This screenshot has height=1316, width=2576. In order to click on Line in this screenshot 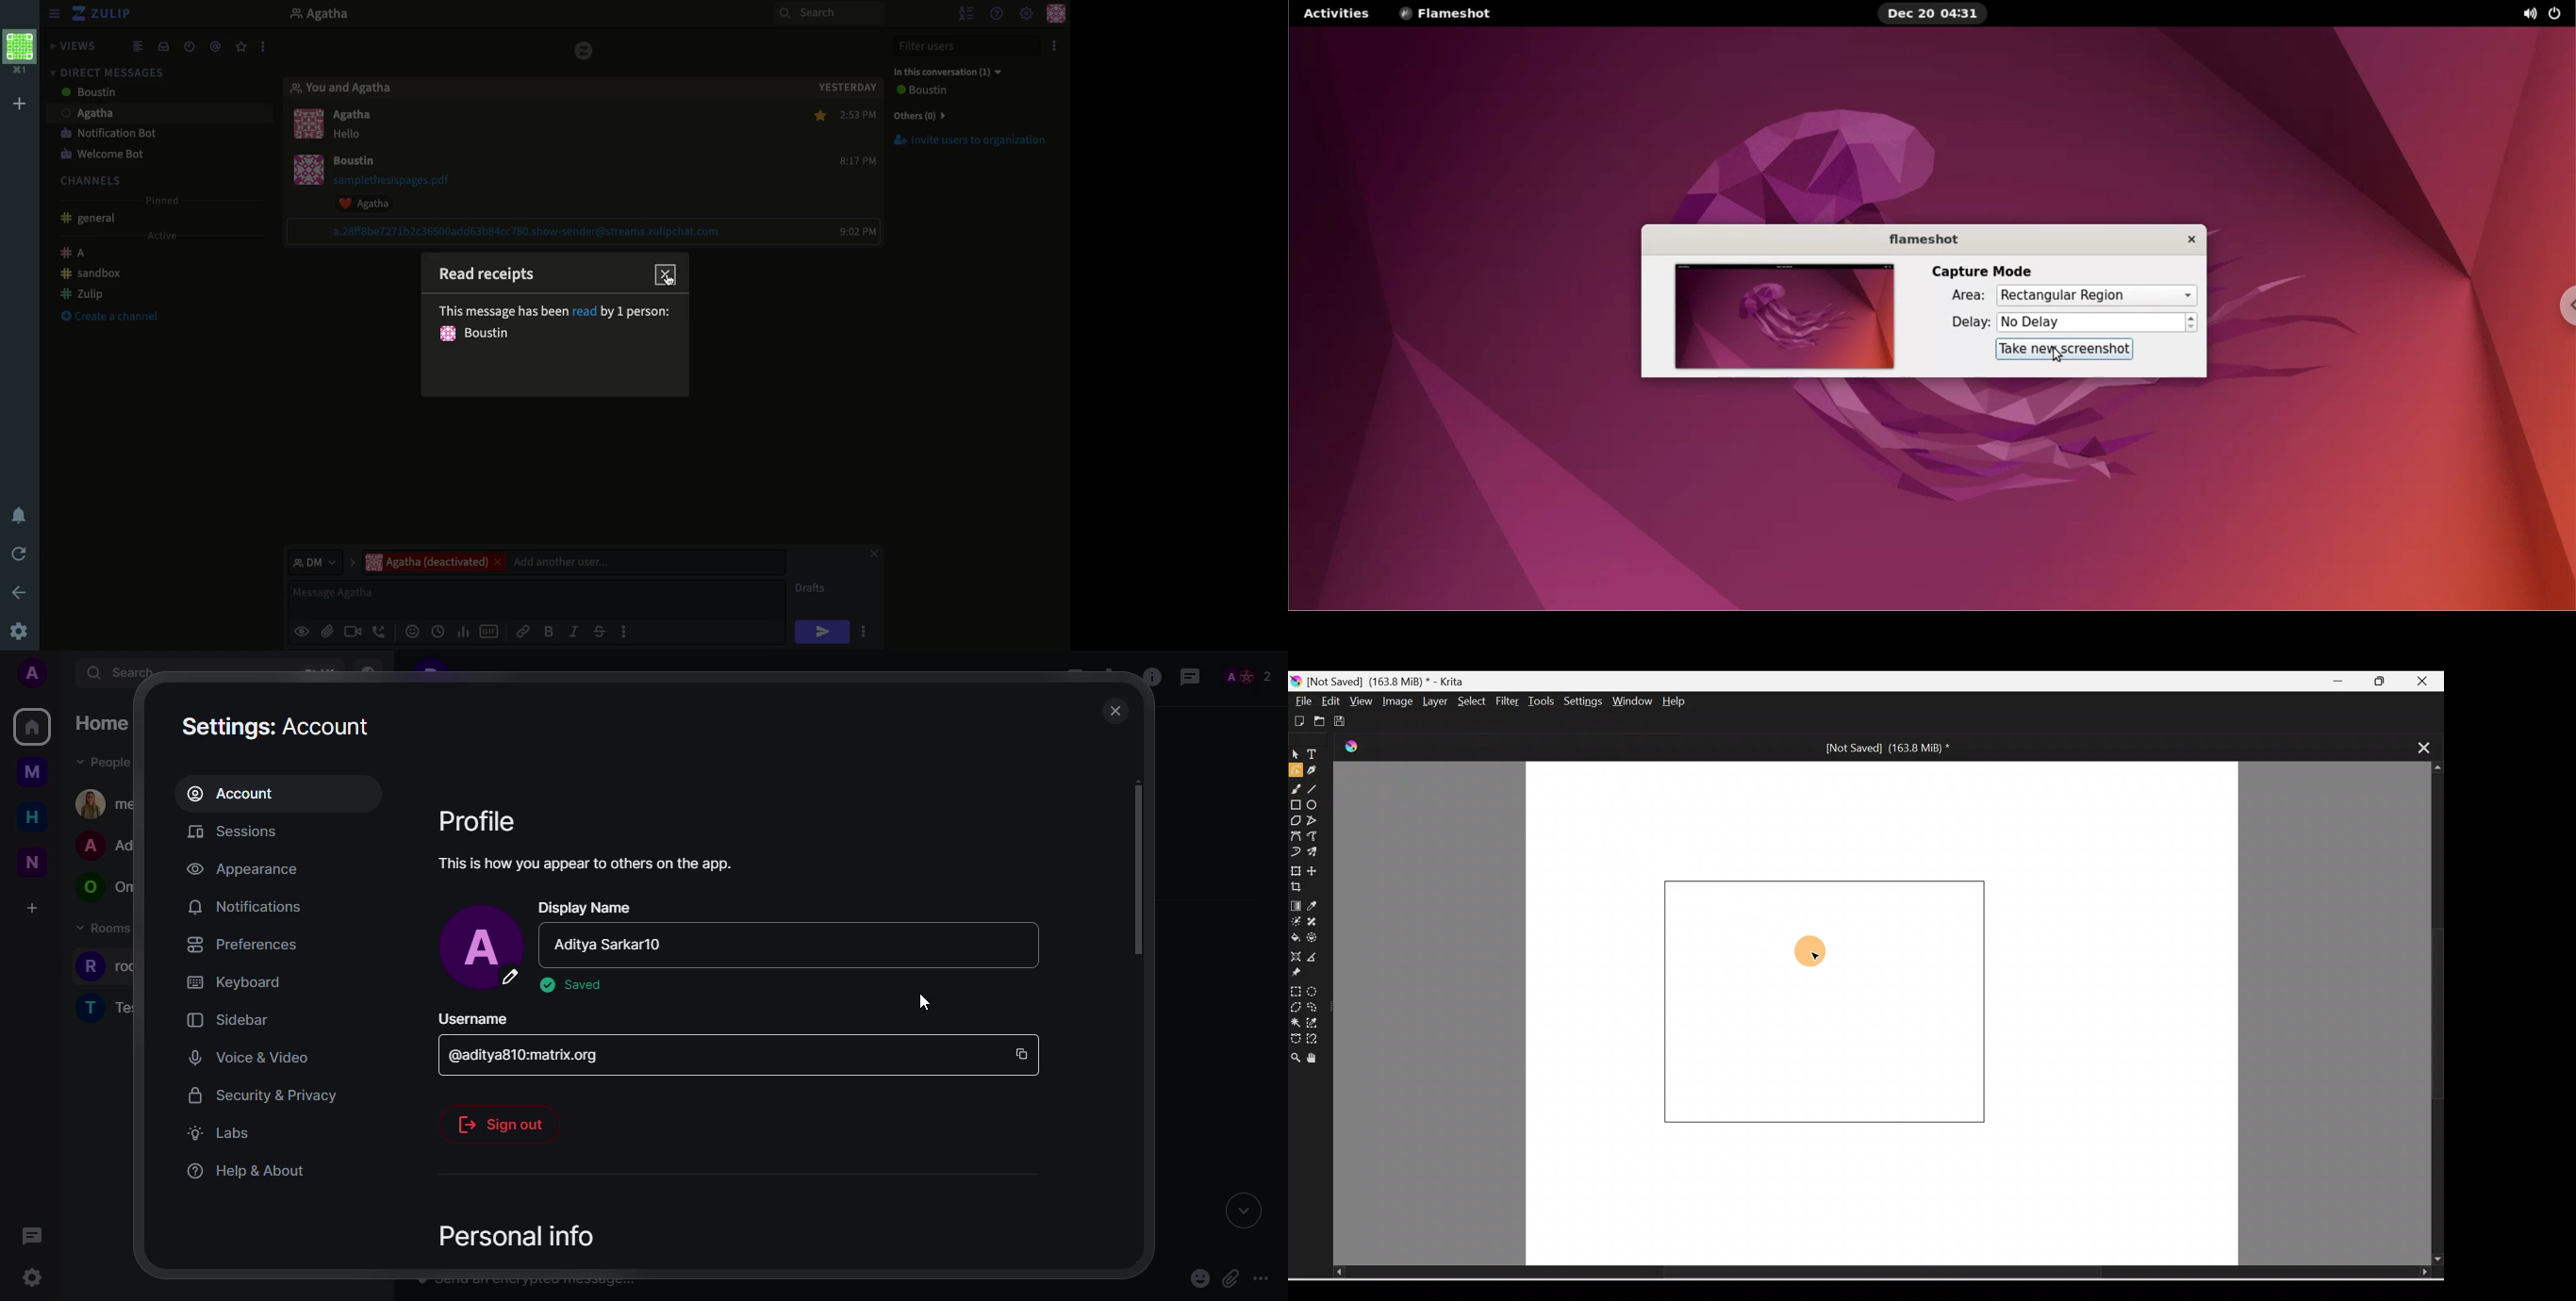, I will do `click(1316, 791)`.